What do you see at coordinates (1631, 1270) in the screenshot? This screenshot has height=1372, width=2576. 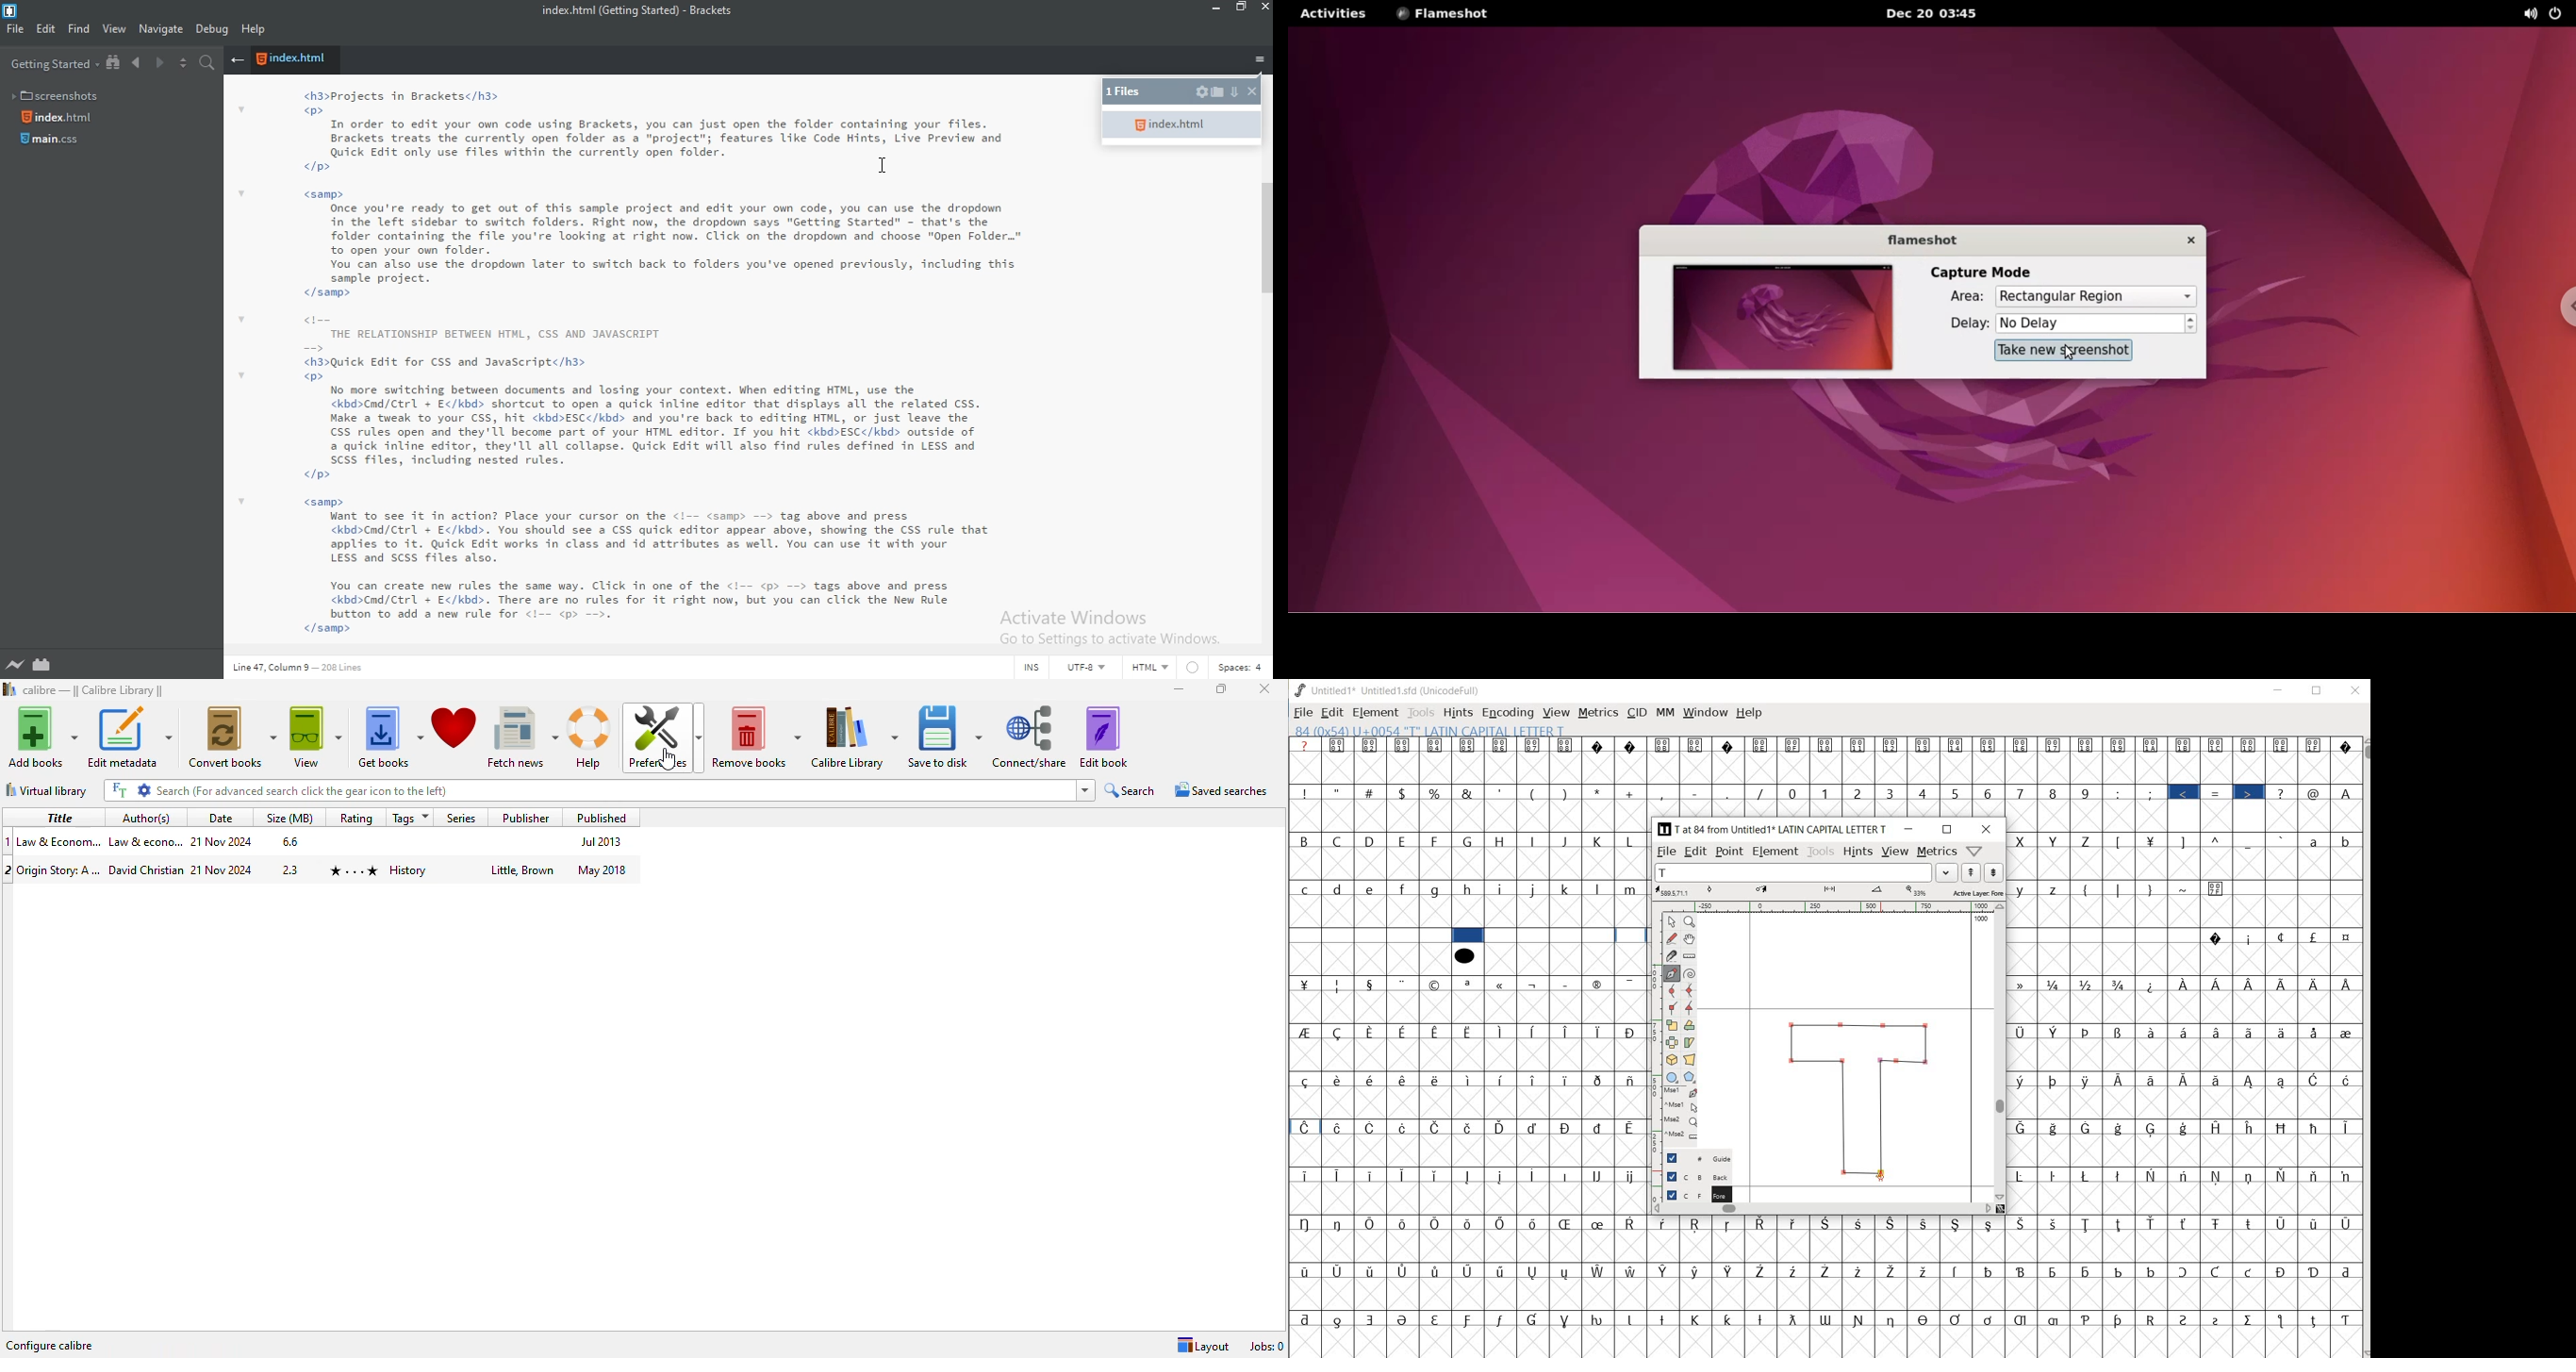 I see `Symbol` at bounding box center [1631, 1270].